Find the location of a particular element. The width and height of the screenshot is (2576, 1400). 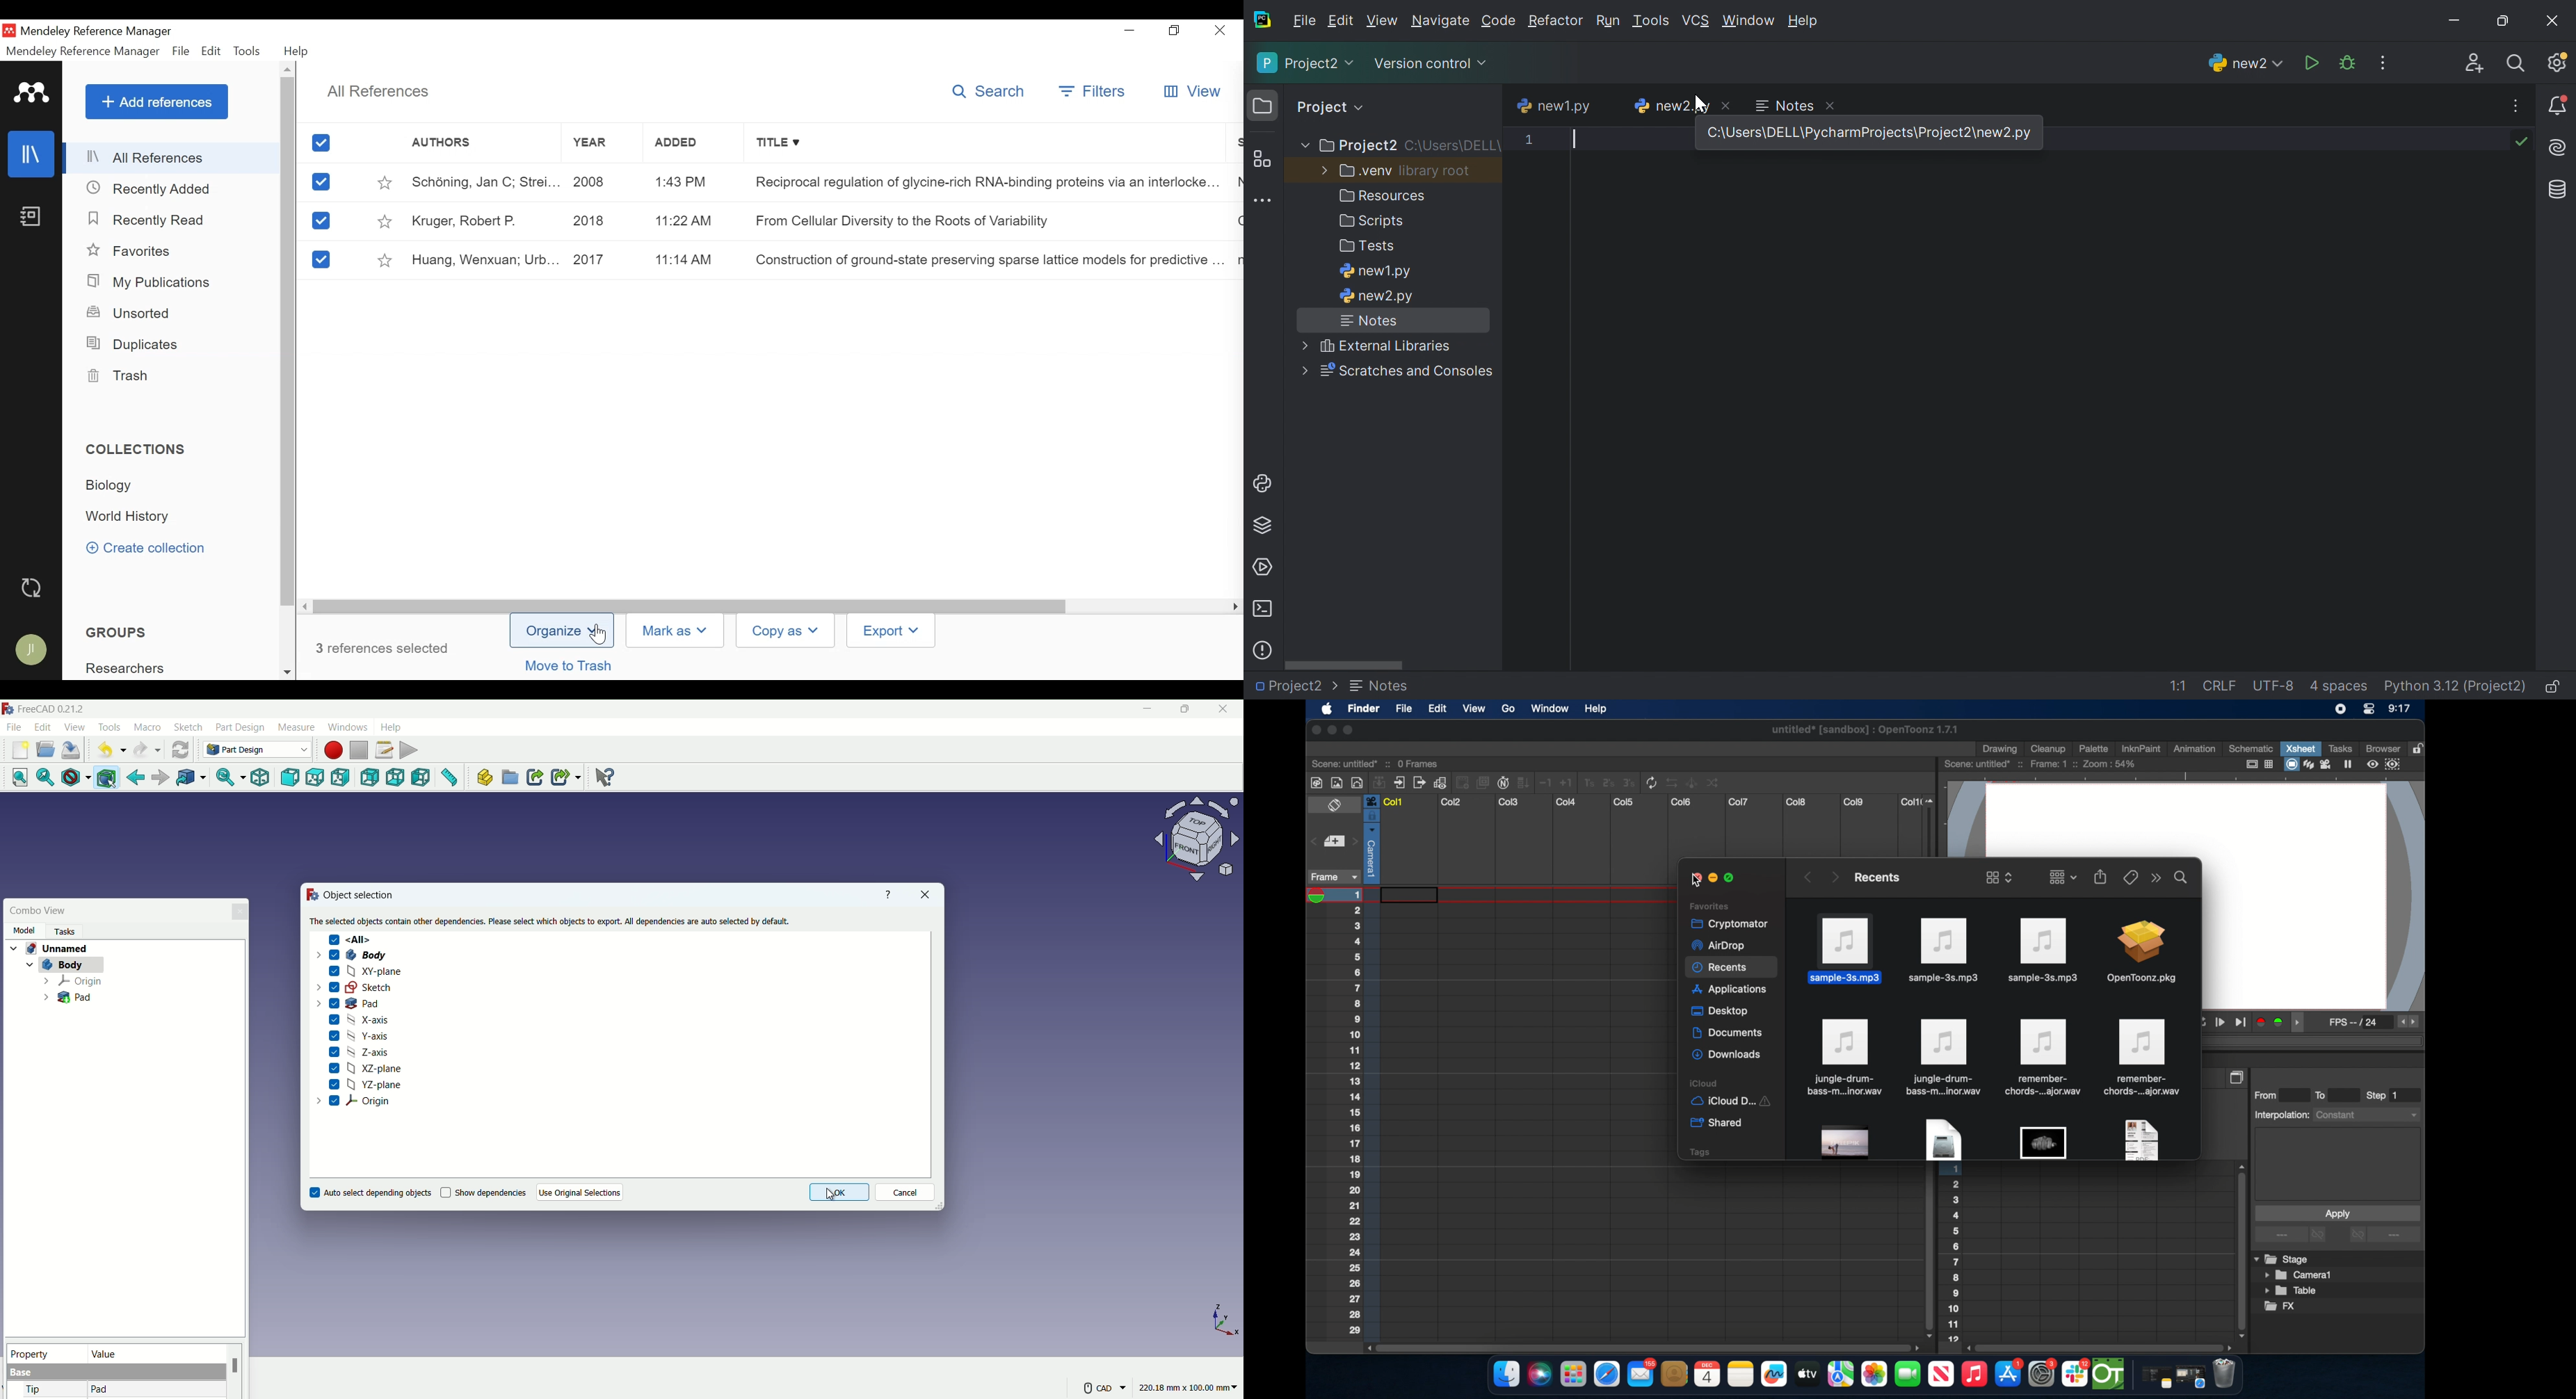

draw style is located at coordinates (73, 778).